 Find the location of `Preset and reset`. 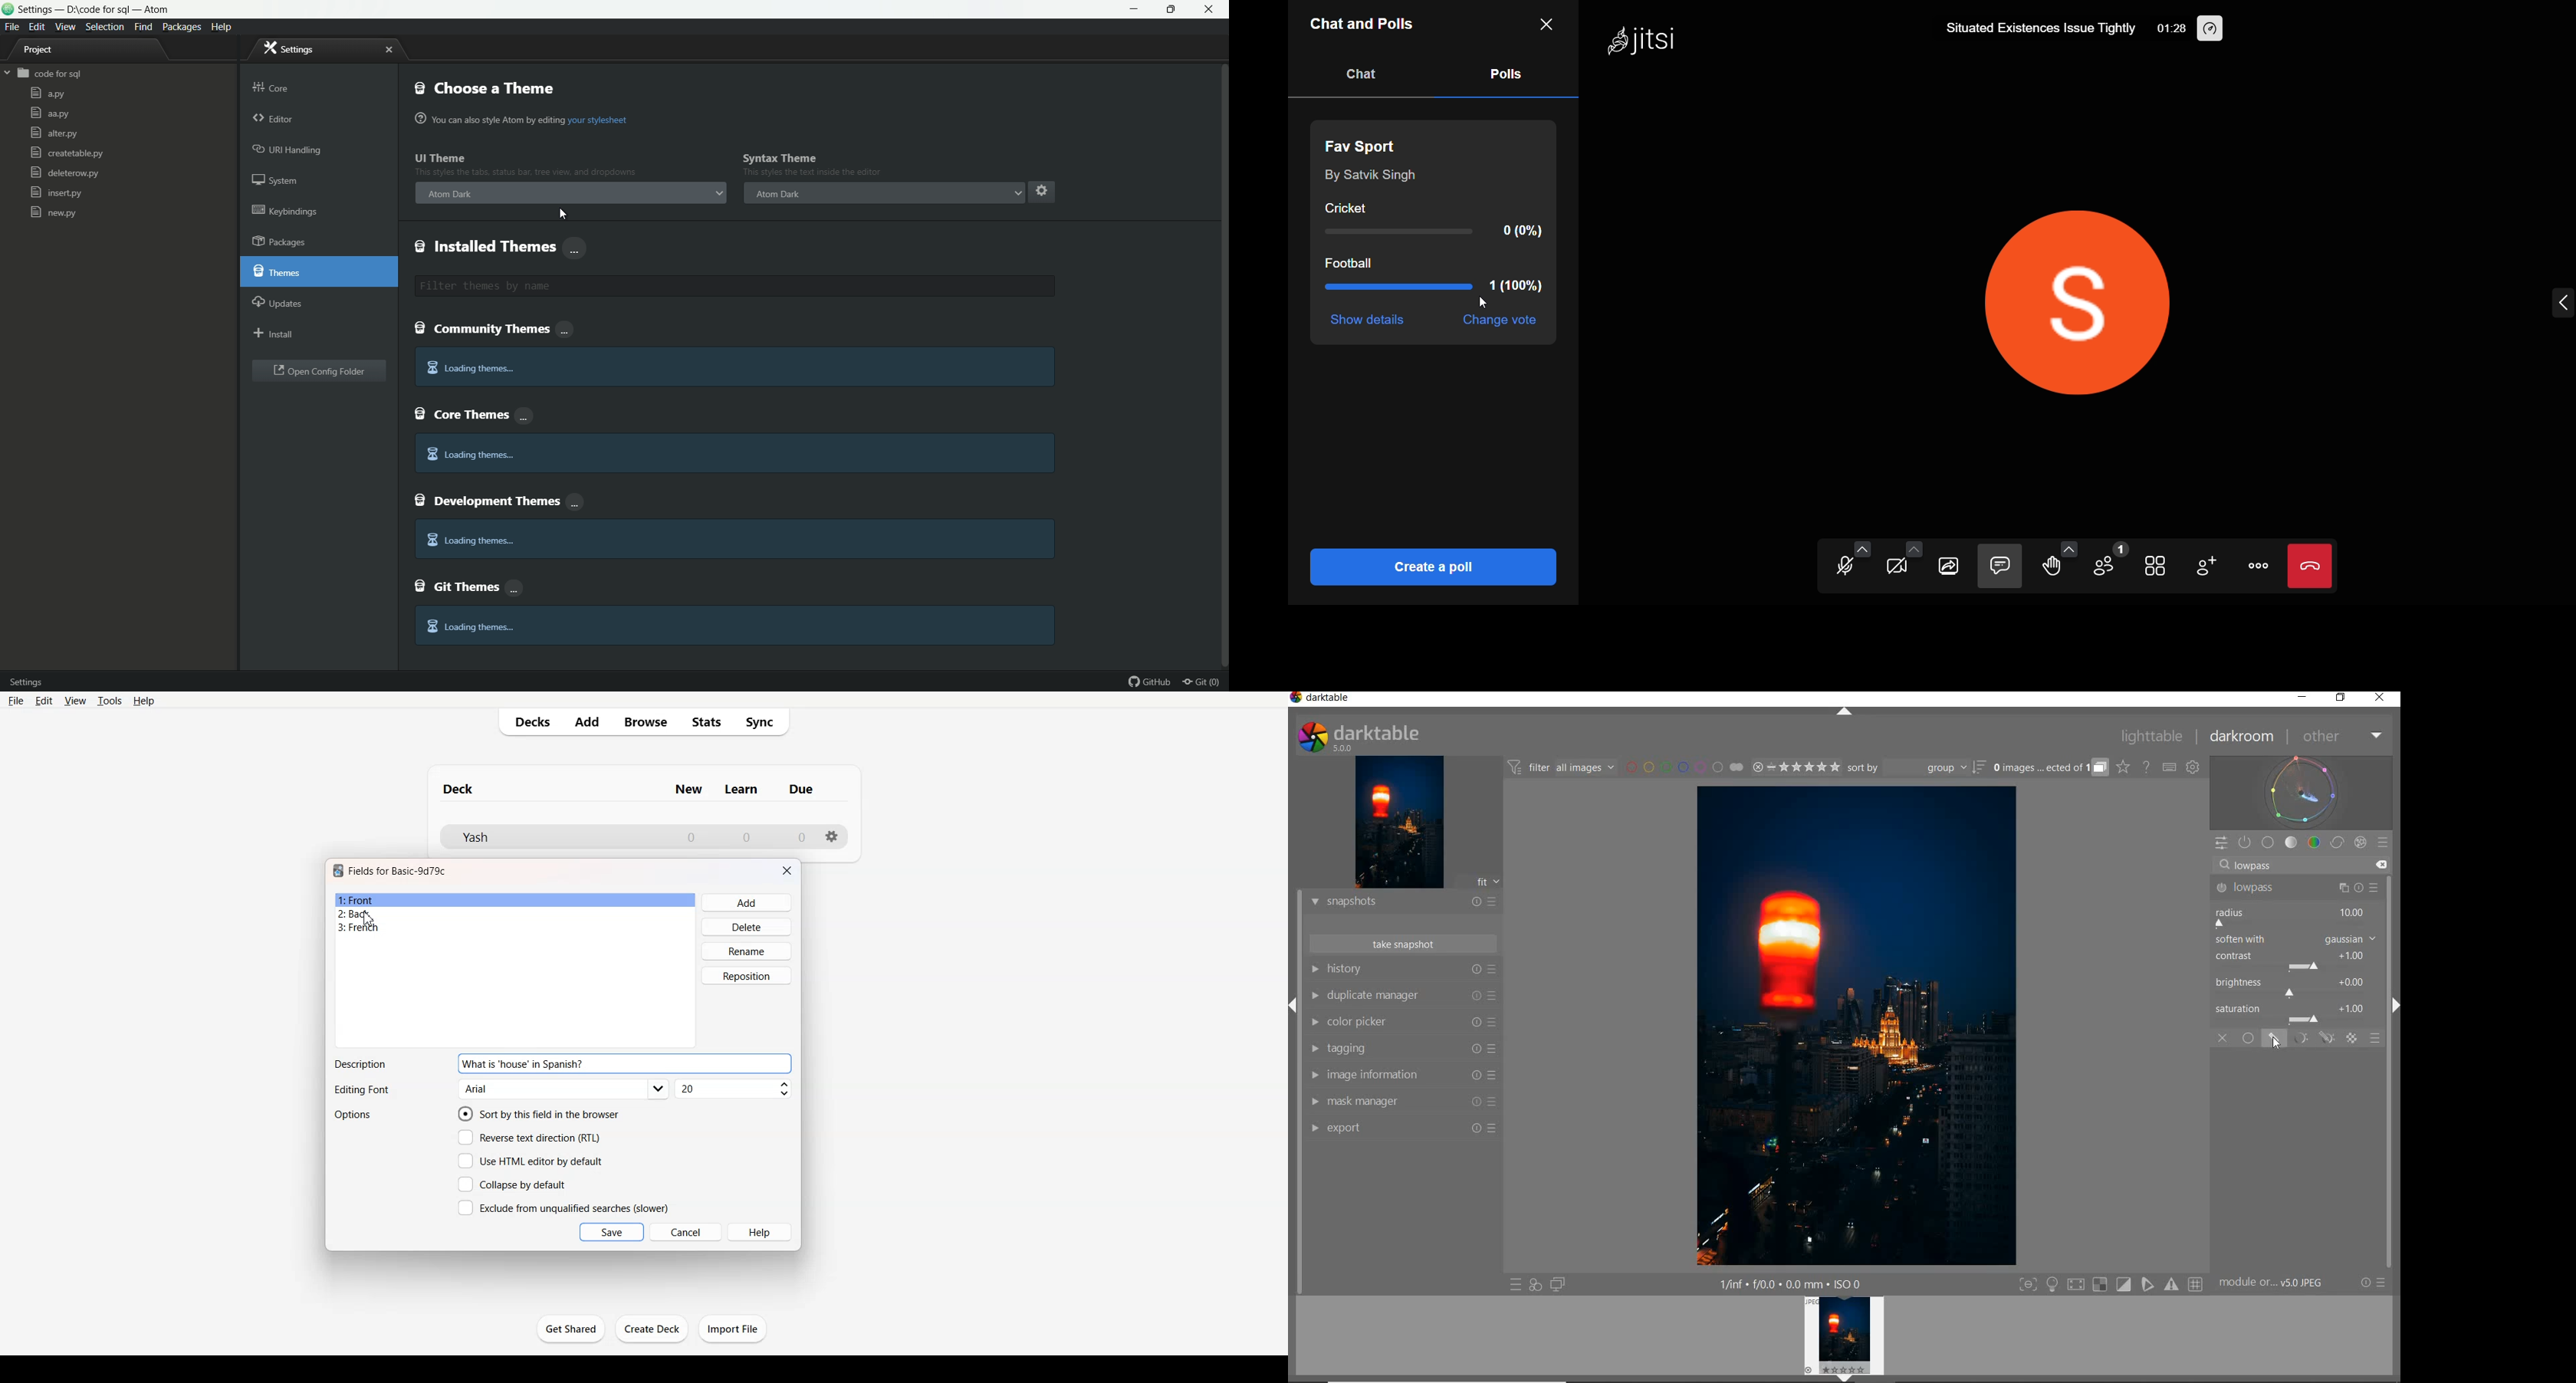

Preset and reset is located at coordinates (1496, 1104).